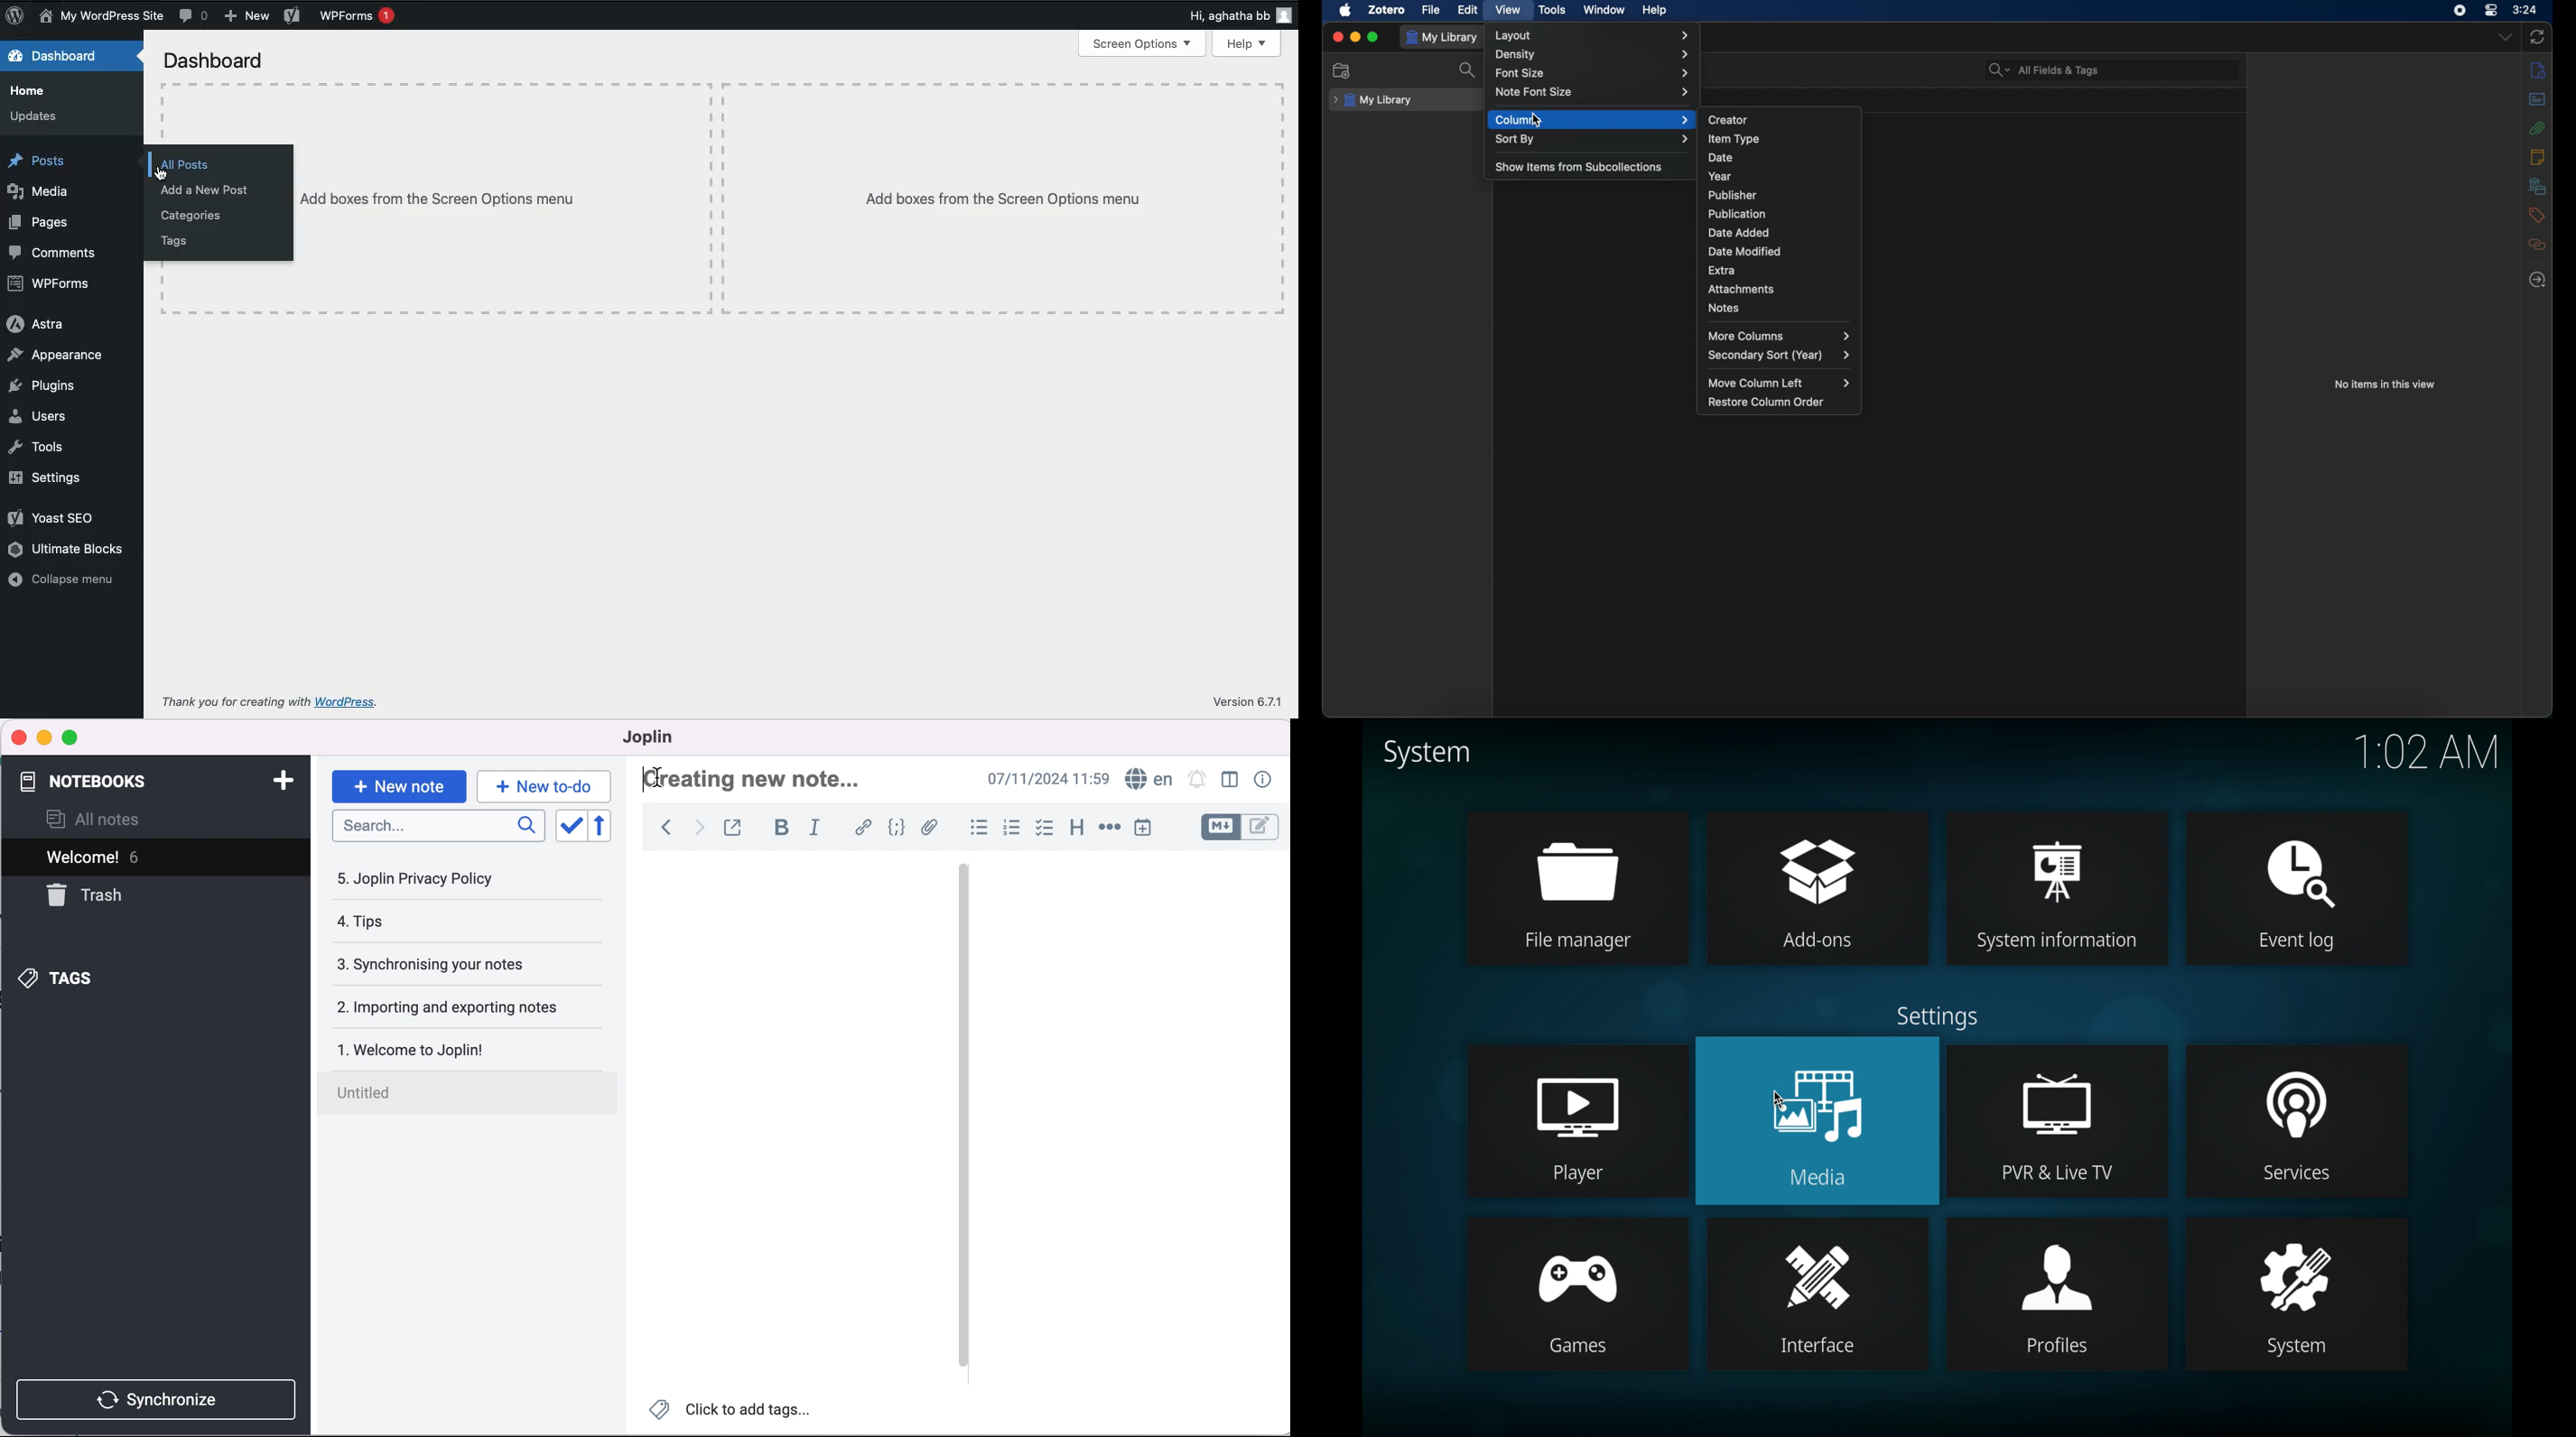  What do you see at coordinates (1536, 118) in the screenshot?
I see `Cursor` at bounding box center [1536, 118].